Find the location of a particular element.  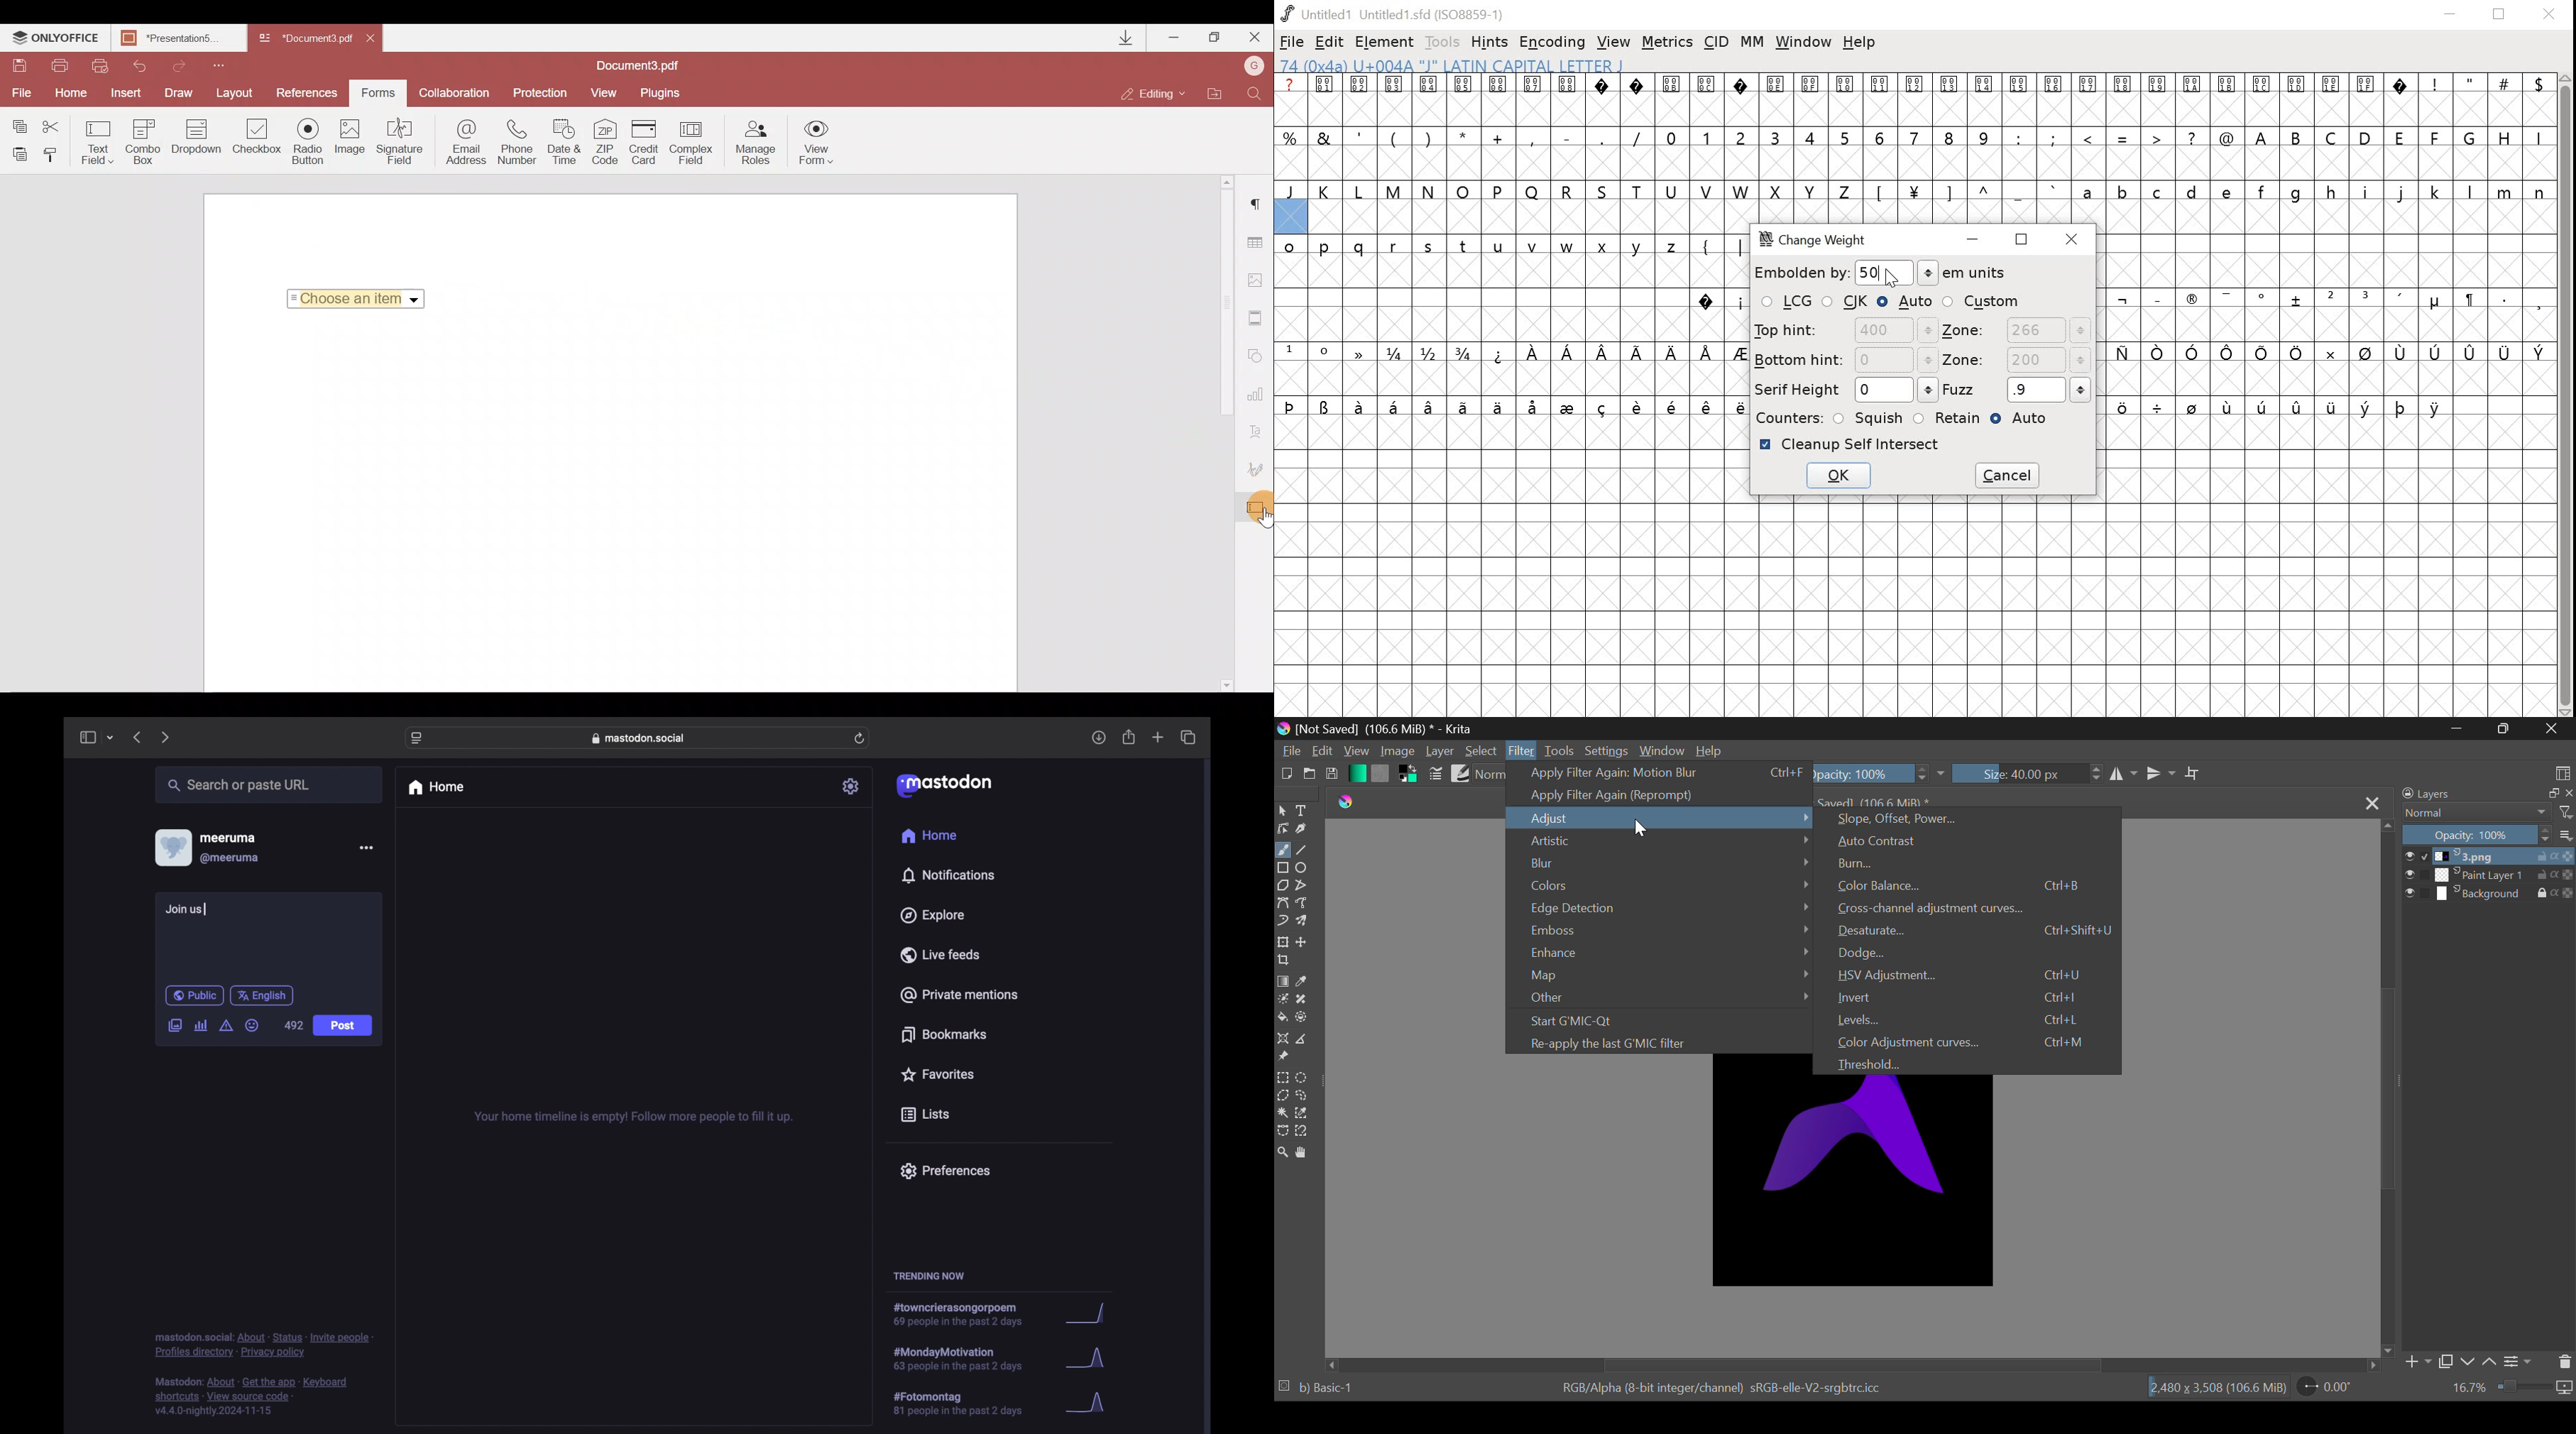

lower case letter is located at coordinates (2312, 191).